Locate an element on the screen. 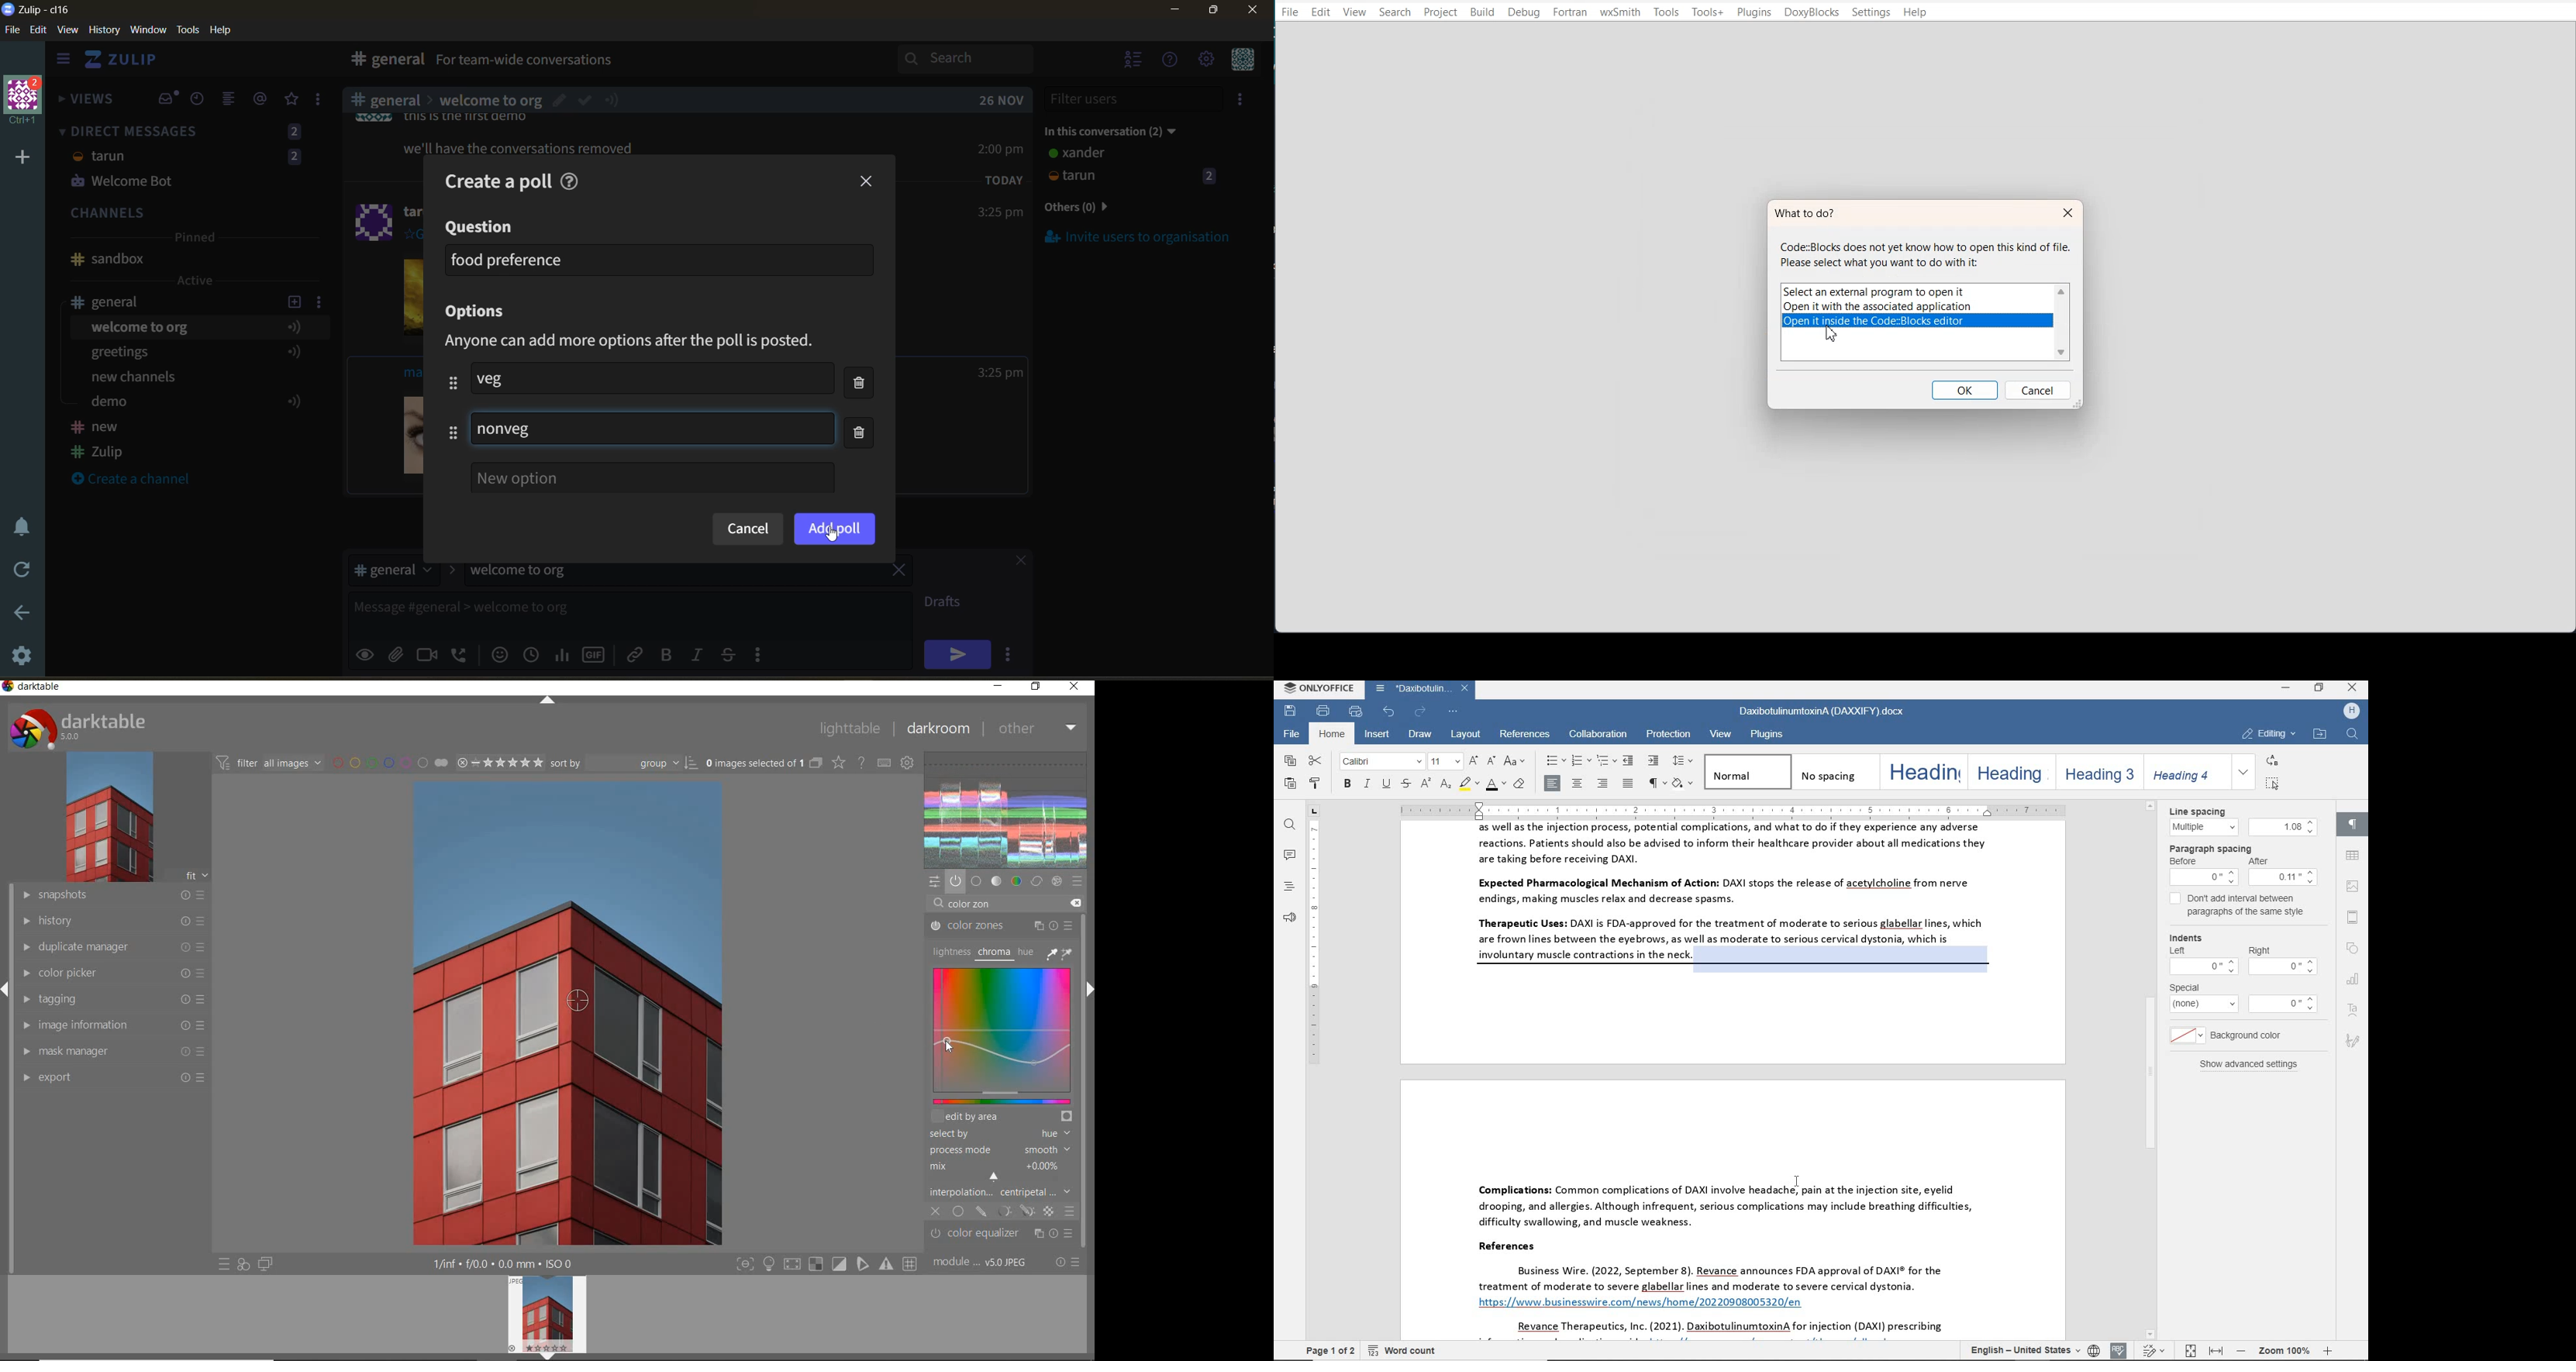 The height and width of the screenshot is (1372, 2576). favorites is located at coordinates (293, 99).